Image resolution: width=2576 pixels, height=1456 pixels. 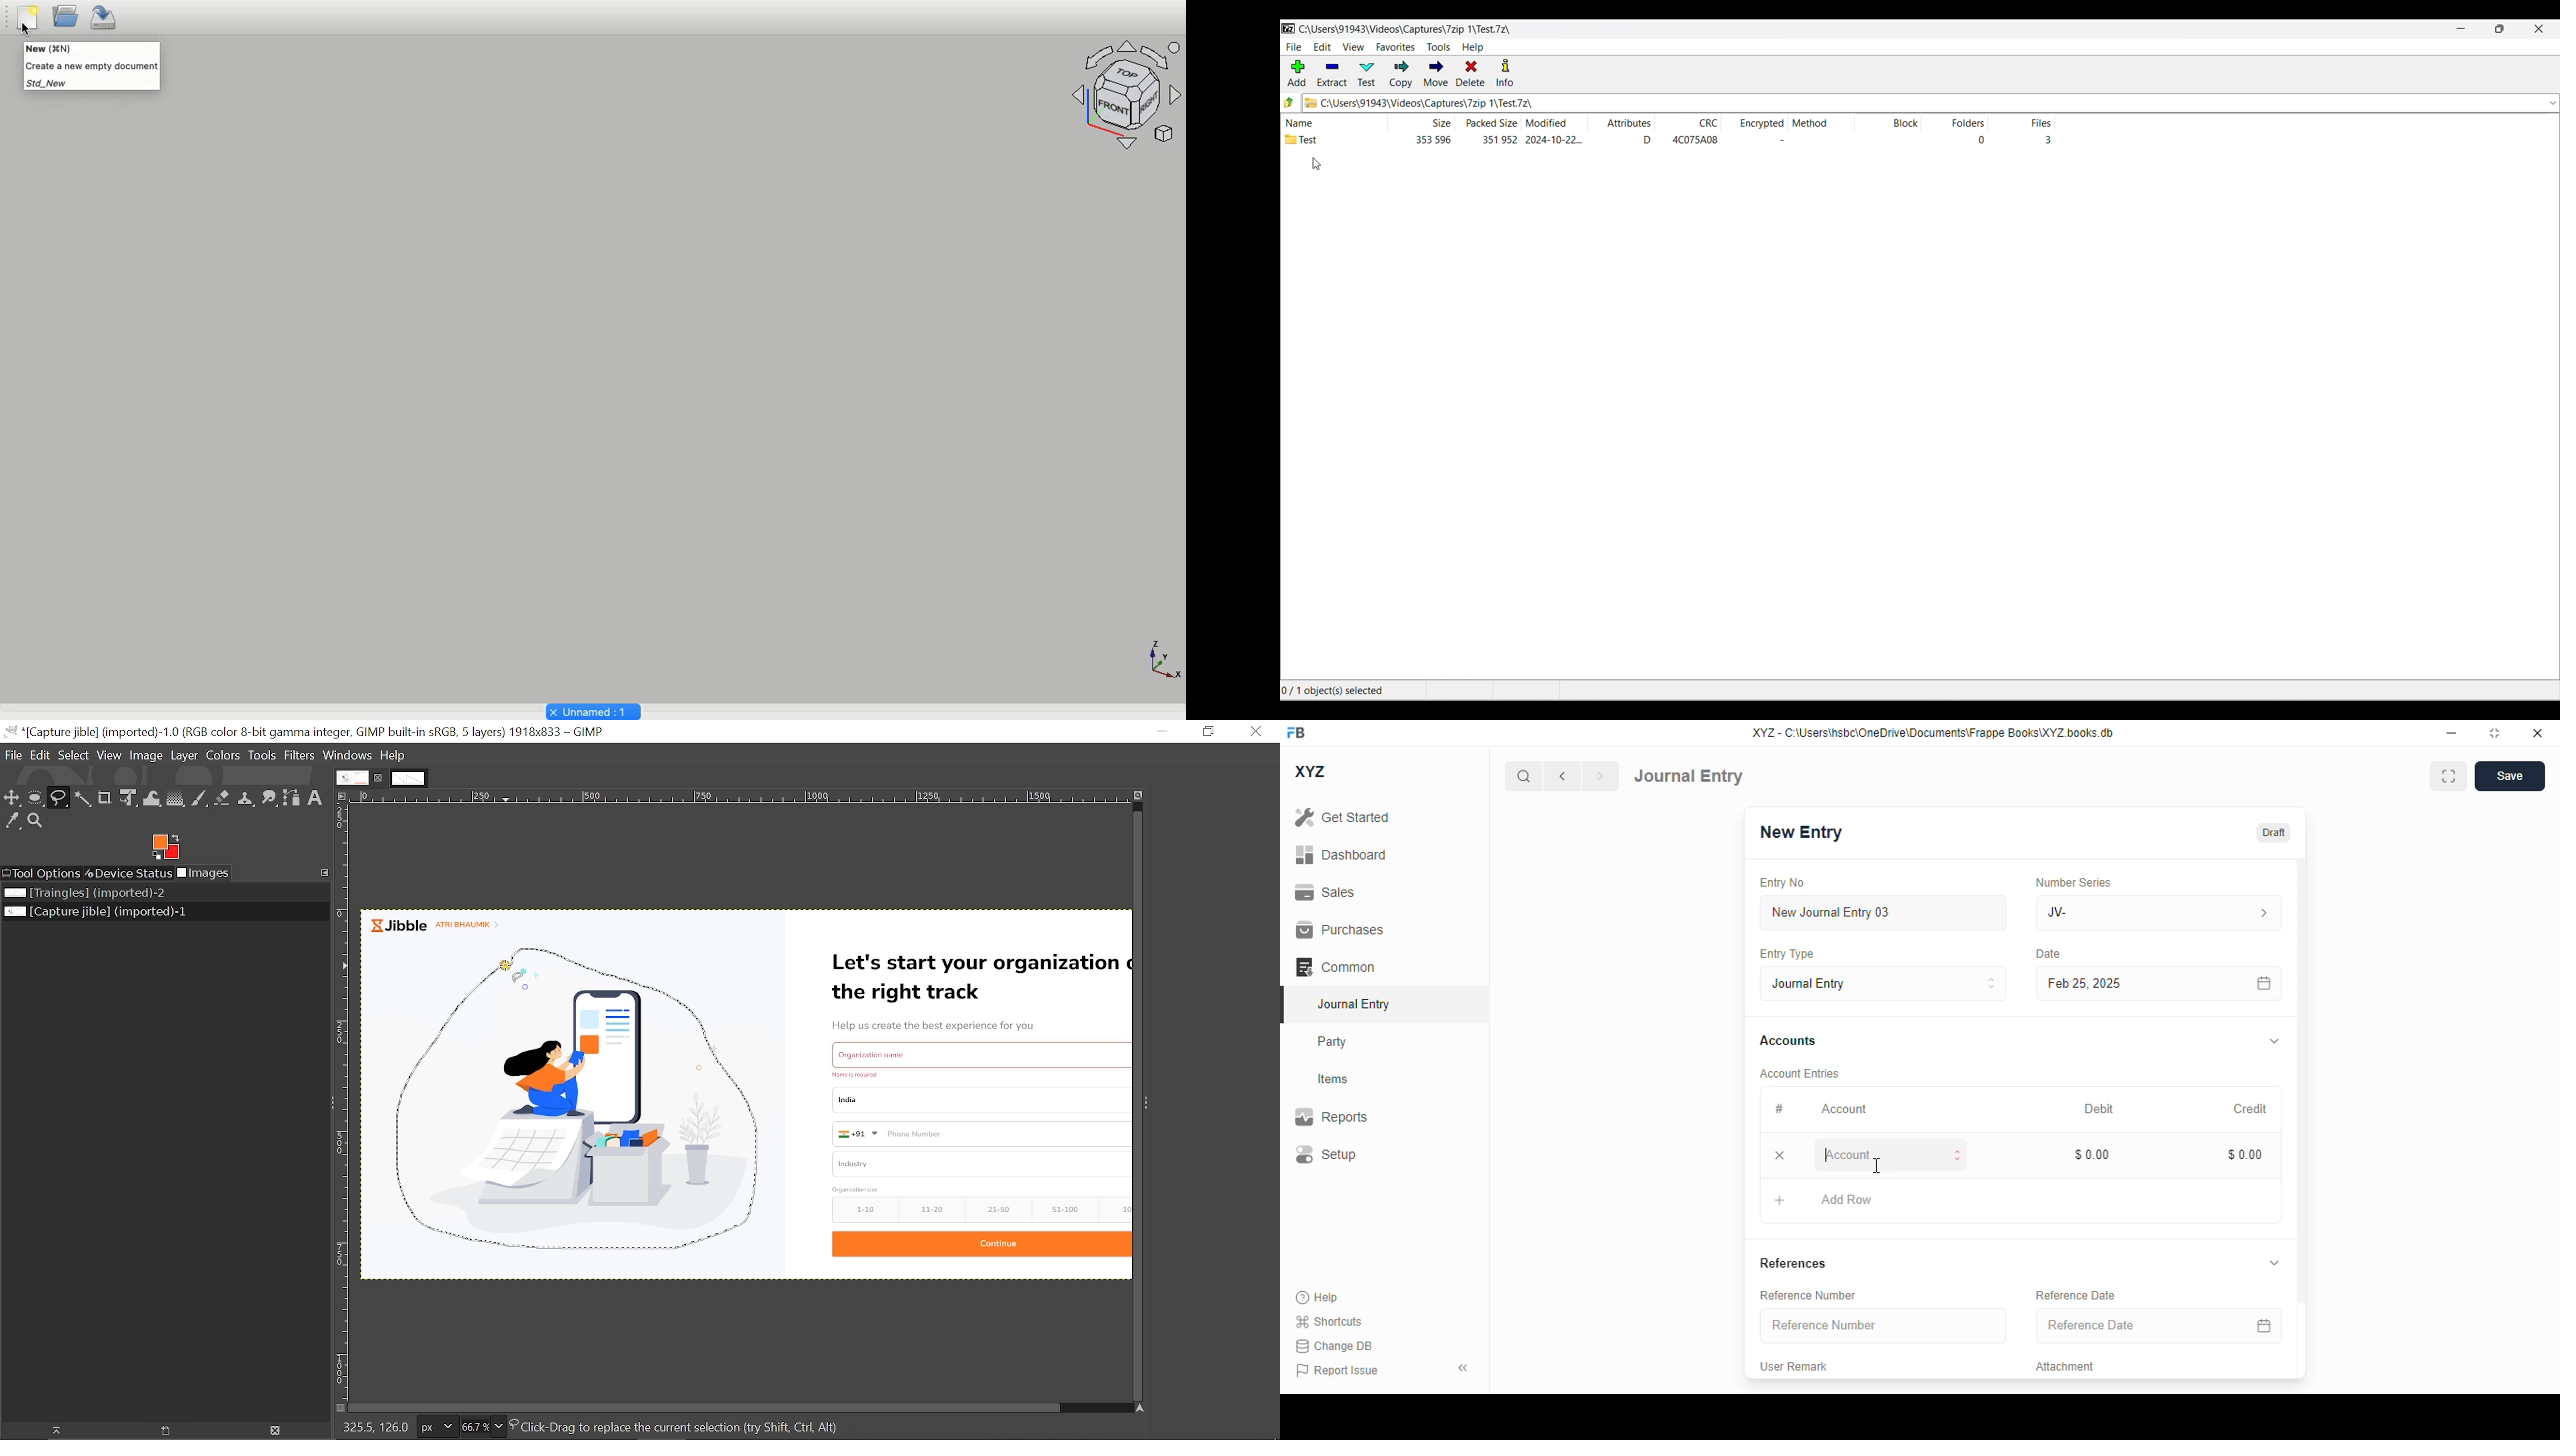 What do you see at coordinates (2538, 732) in the screenshot?
I see `close` at bounding box center [2538, 732].